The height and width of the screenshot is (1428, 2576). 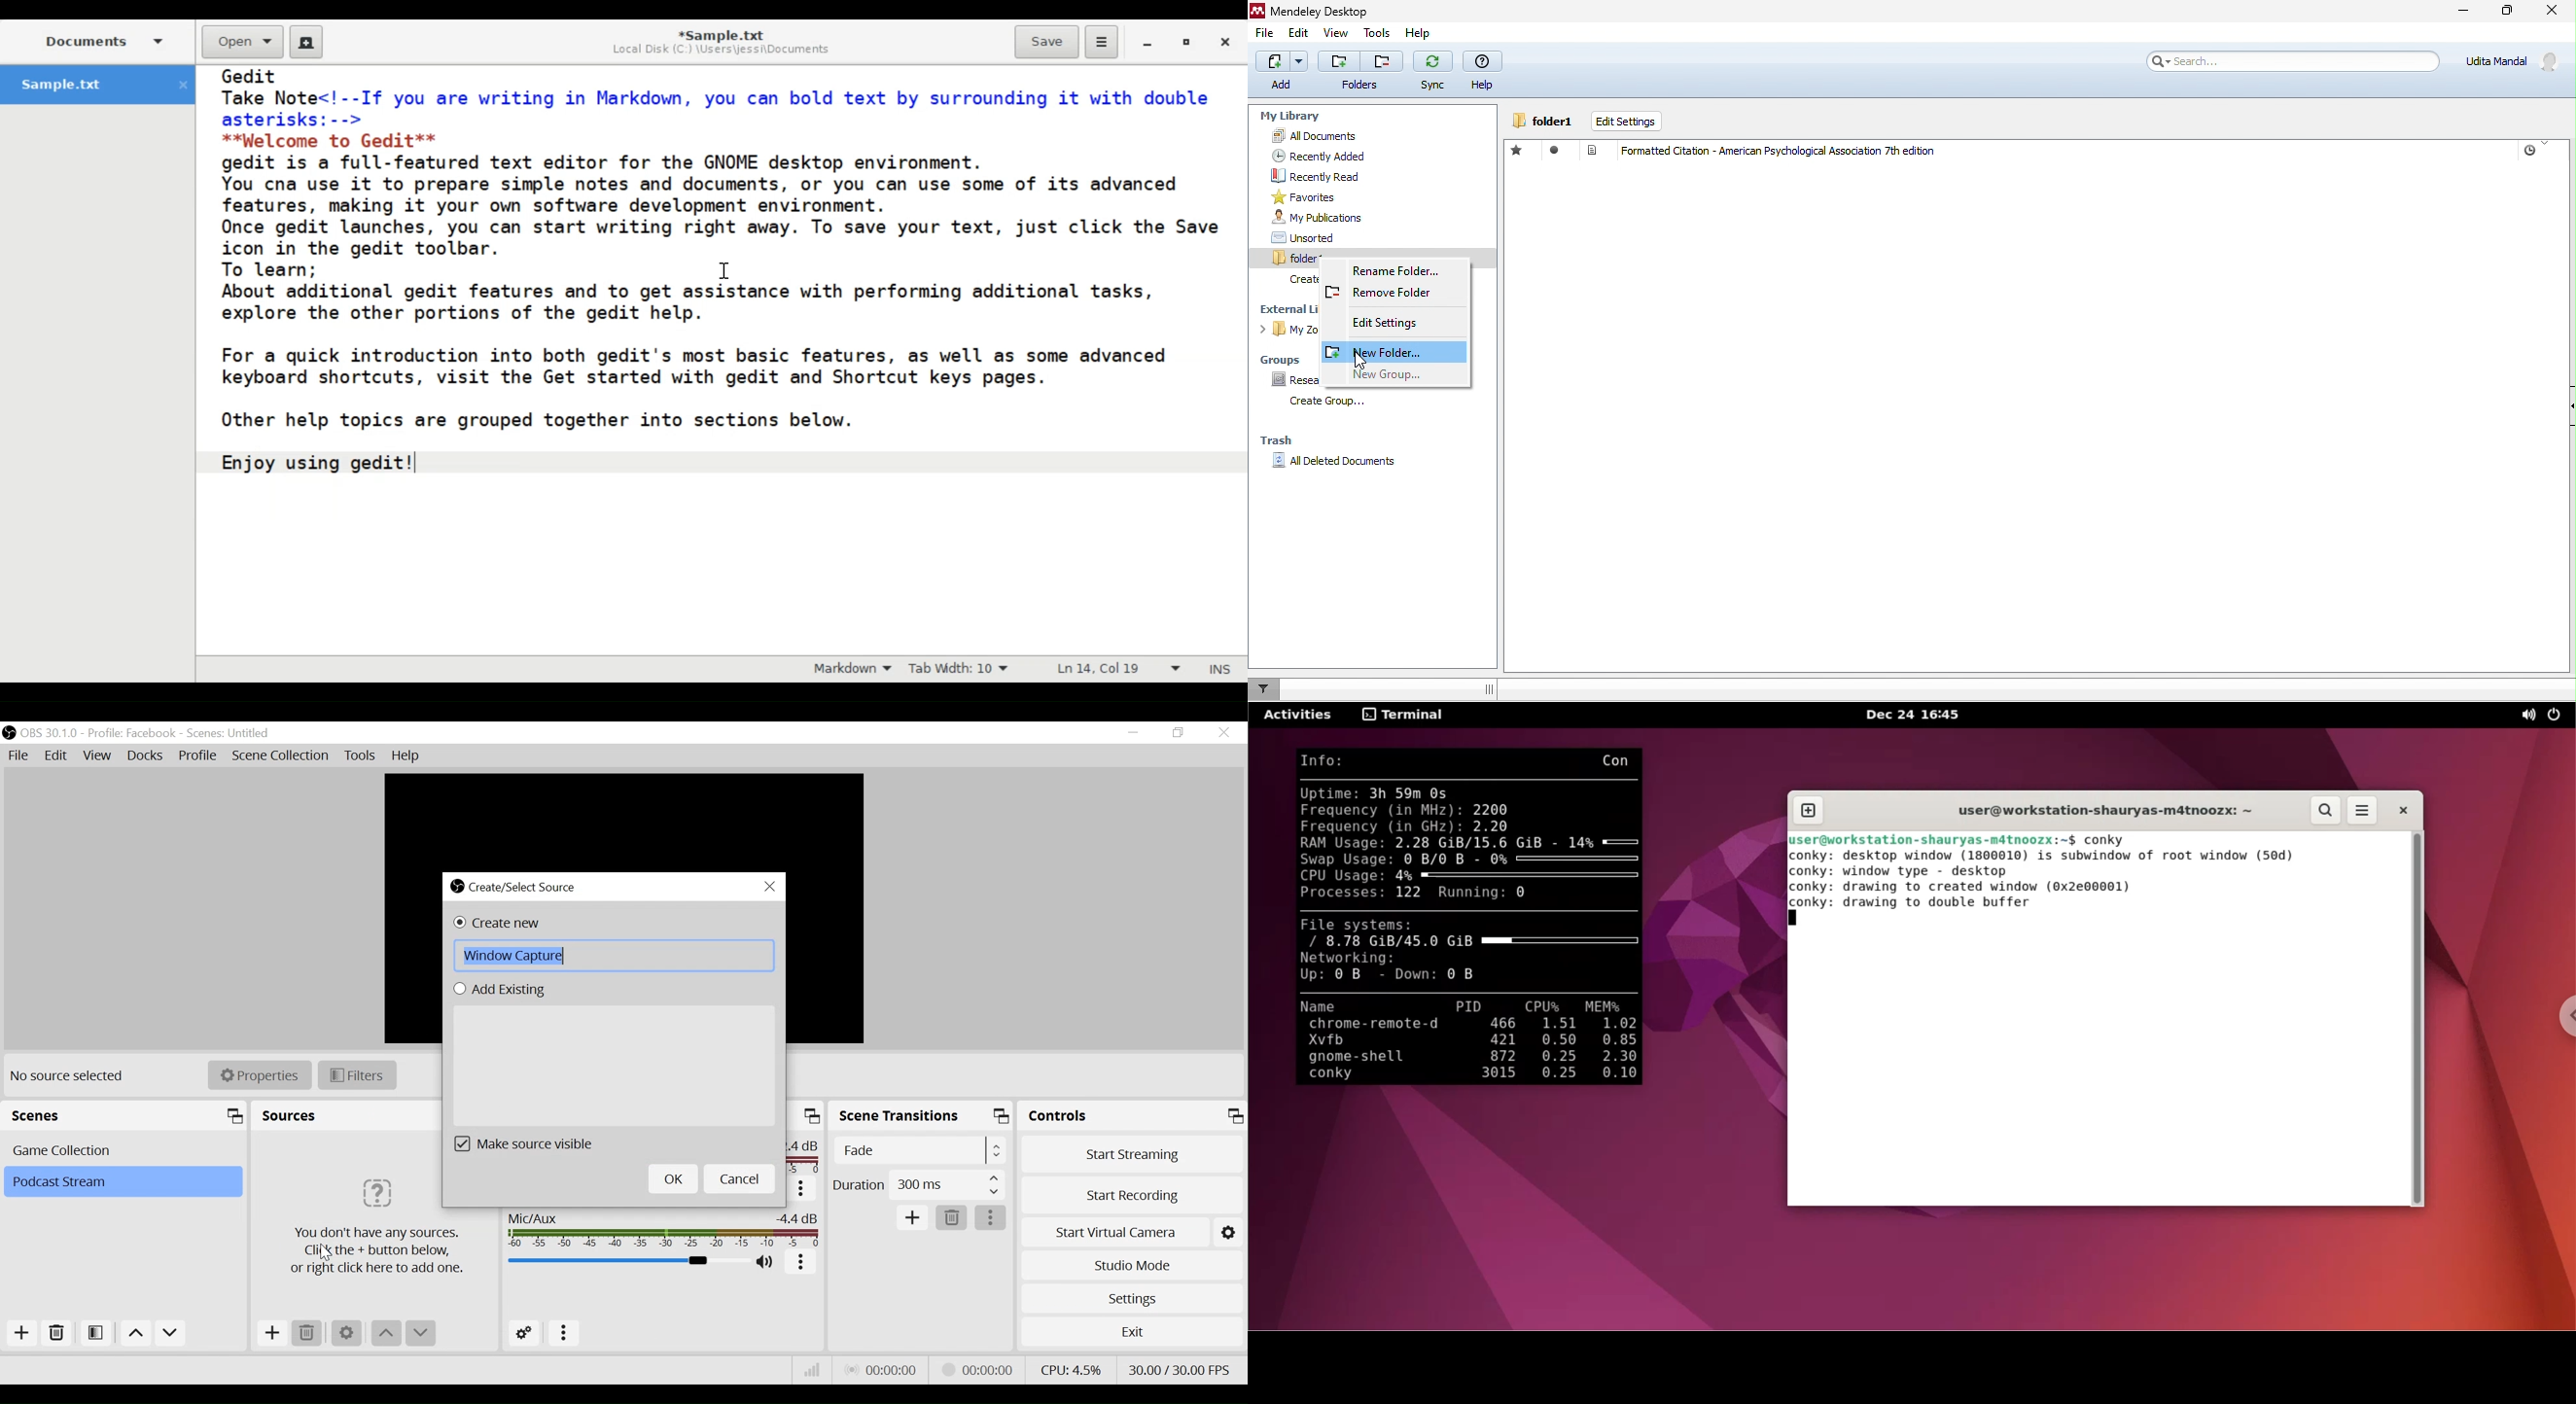 What do you see at coordinates (1323, 156) in the screenshot?
I see `recently added` at bounding box center [1323, 156].